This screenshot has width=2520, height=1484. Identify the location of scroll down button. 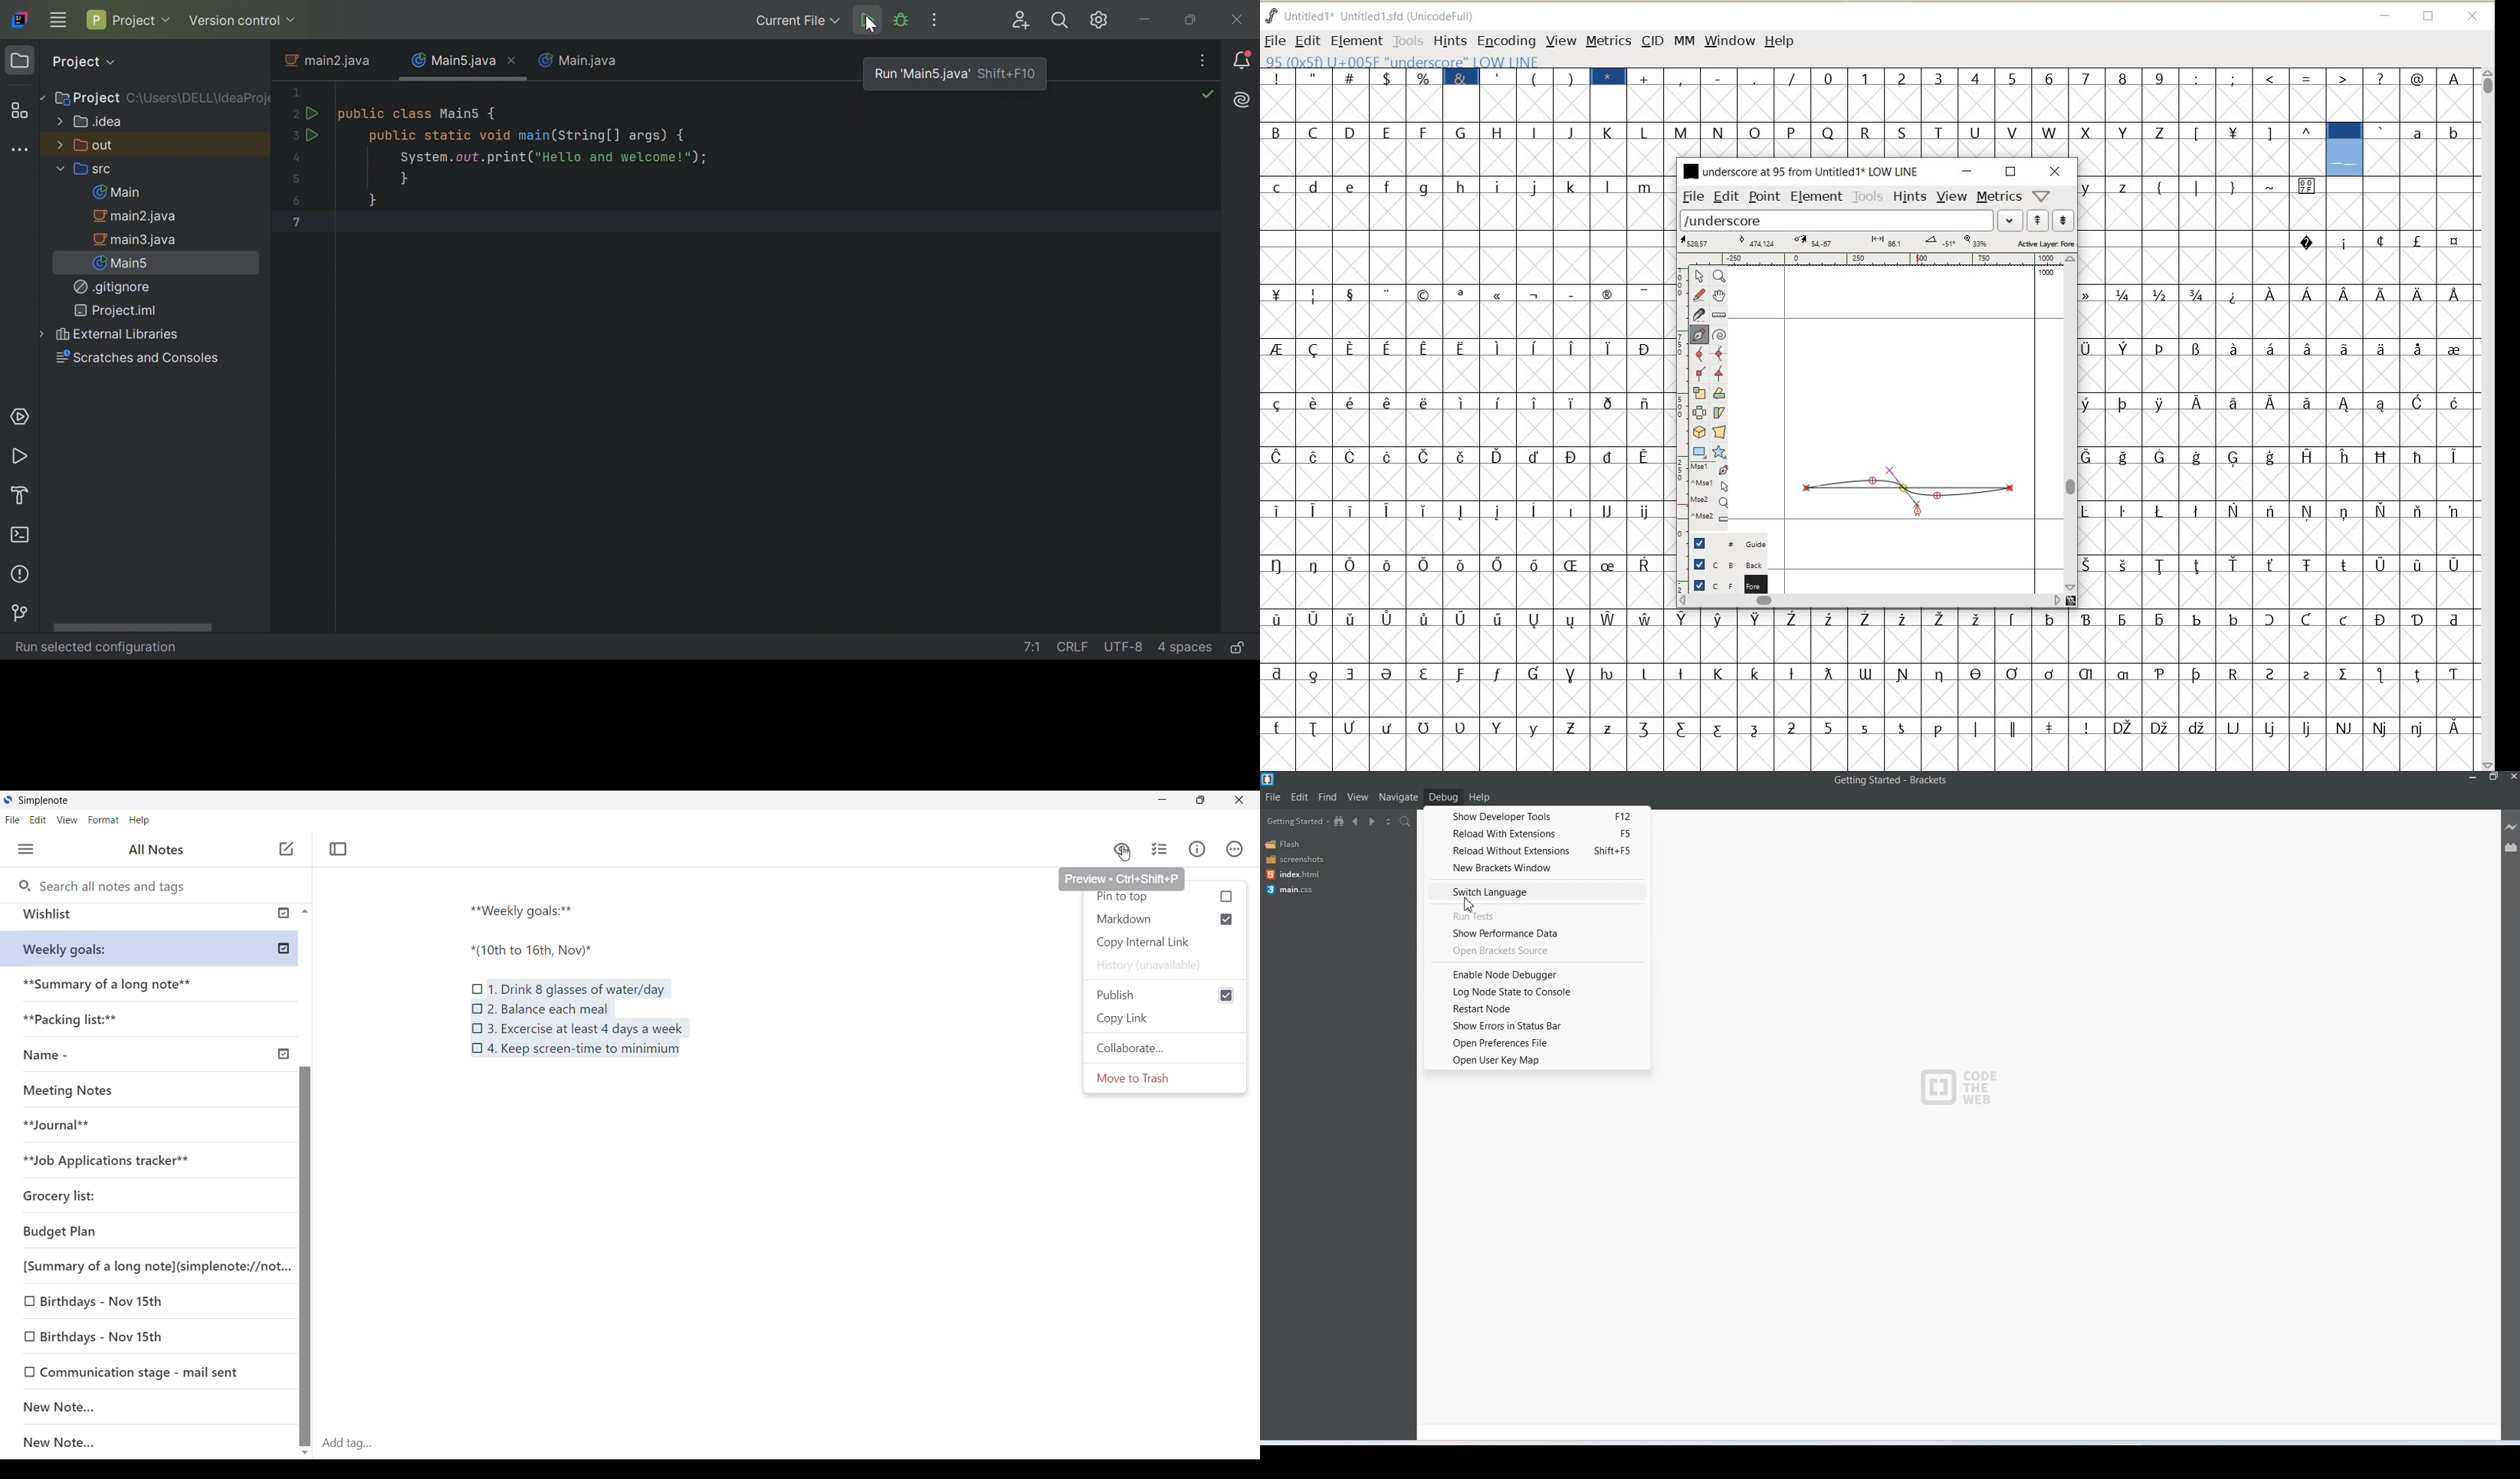
(306, 1449).